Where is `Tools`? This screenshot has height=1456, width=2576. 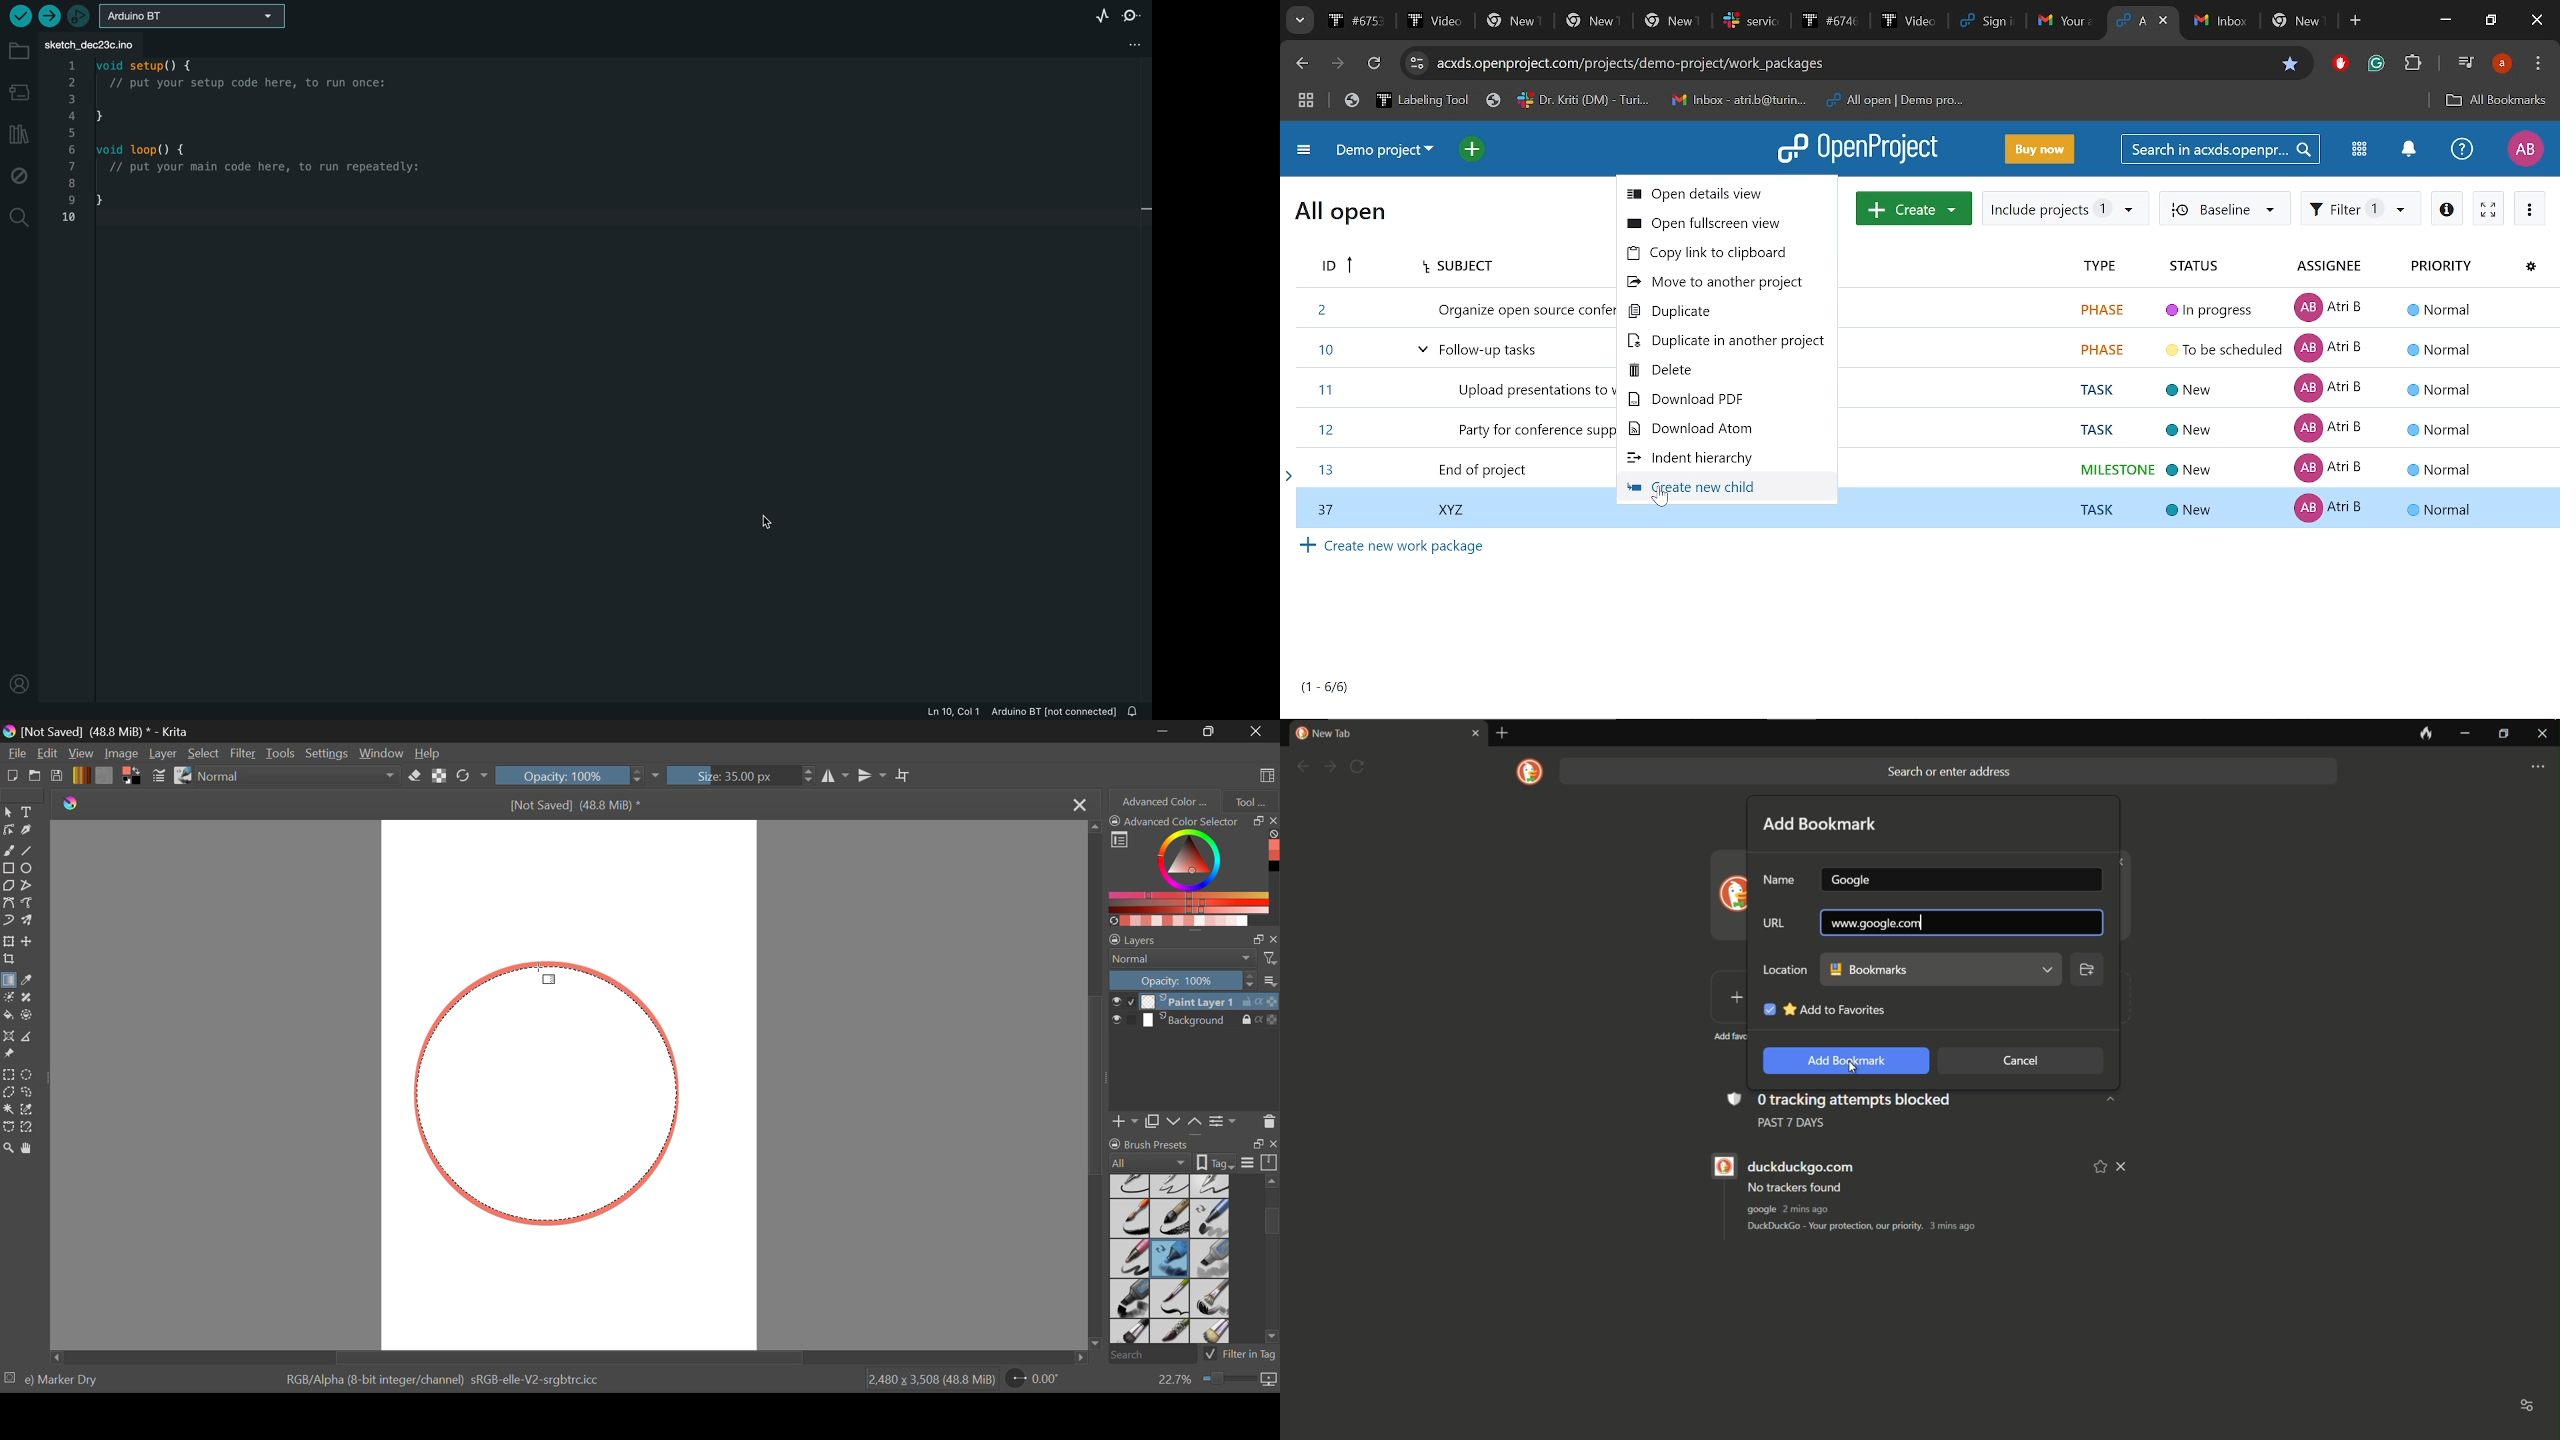
Tools is located at coordinates (281, 754).